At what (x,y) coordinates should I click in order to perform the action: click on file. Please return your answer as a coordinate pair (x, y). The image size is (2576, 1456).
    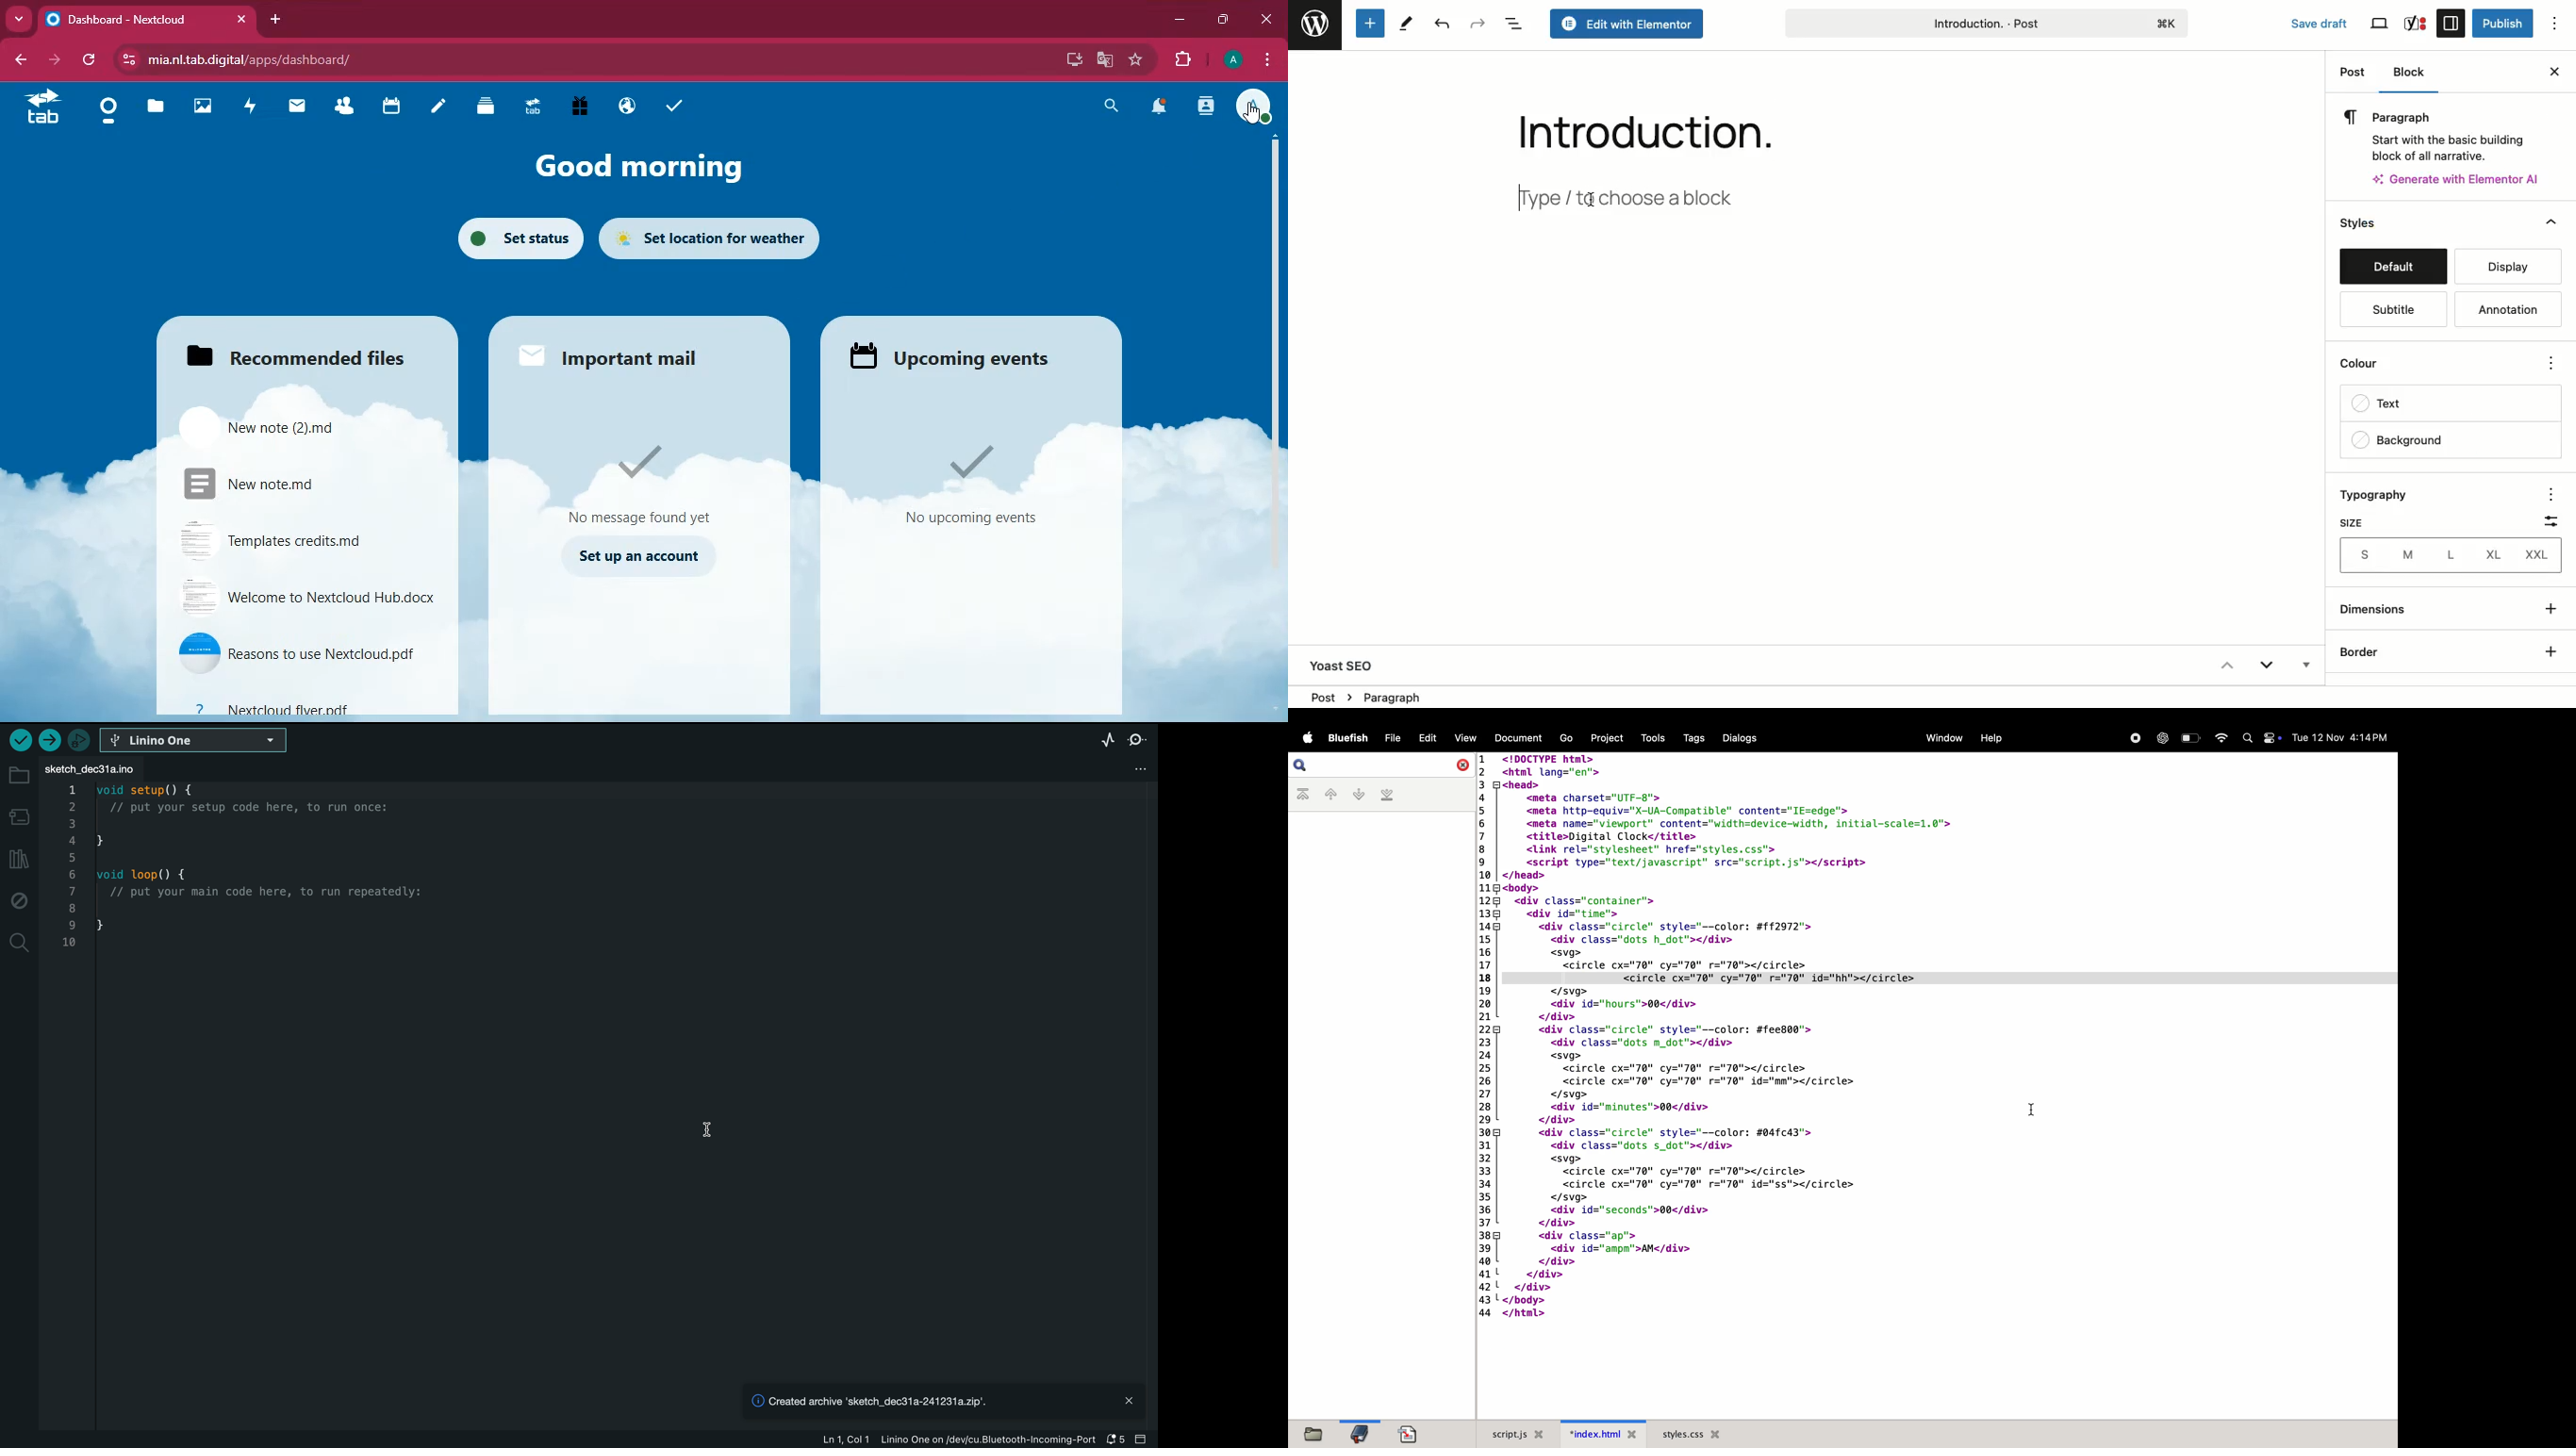
    Looking at the image, I should click on (300, 709).